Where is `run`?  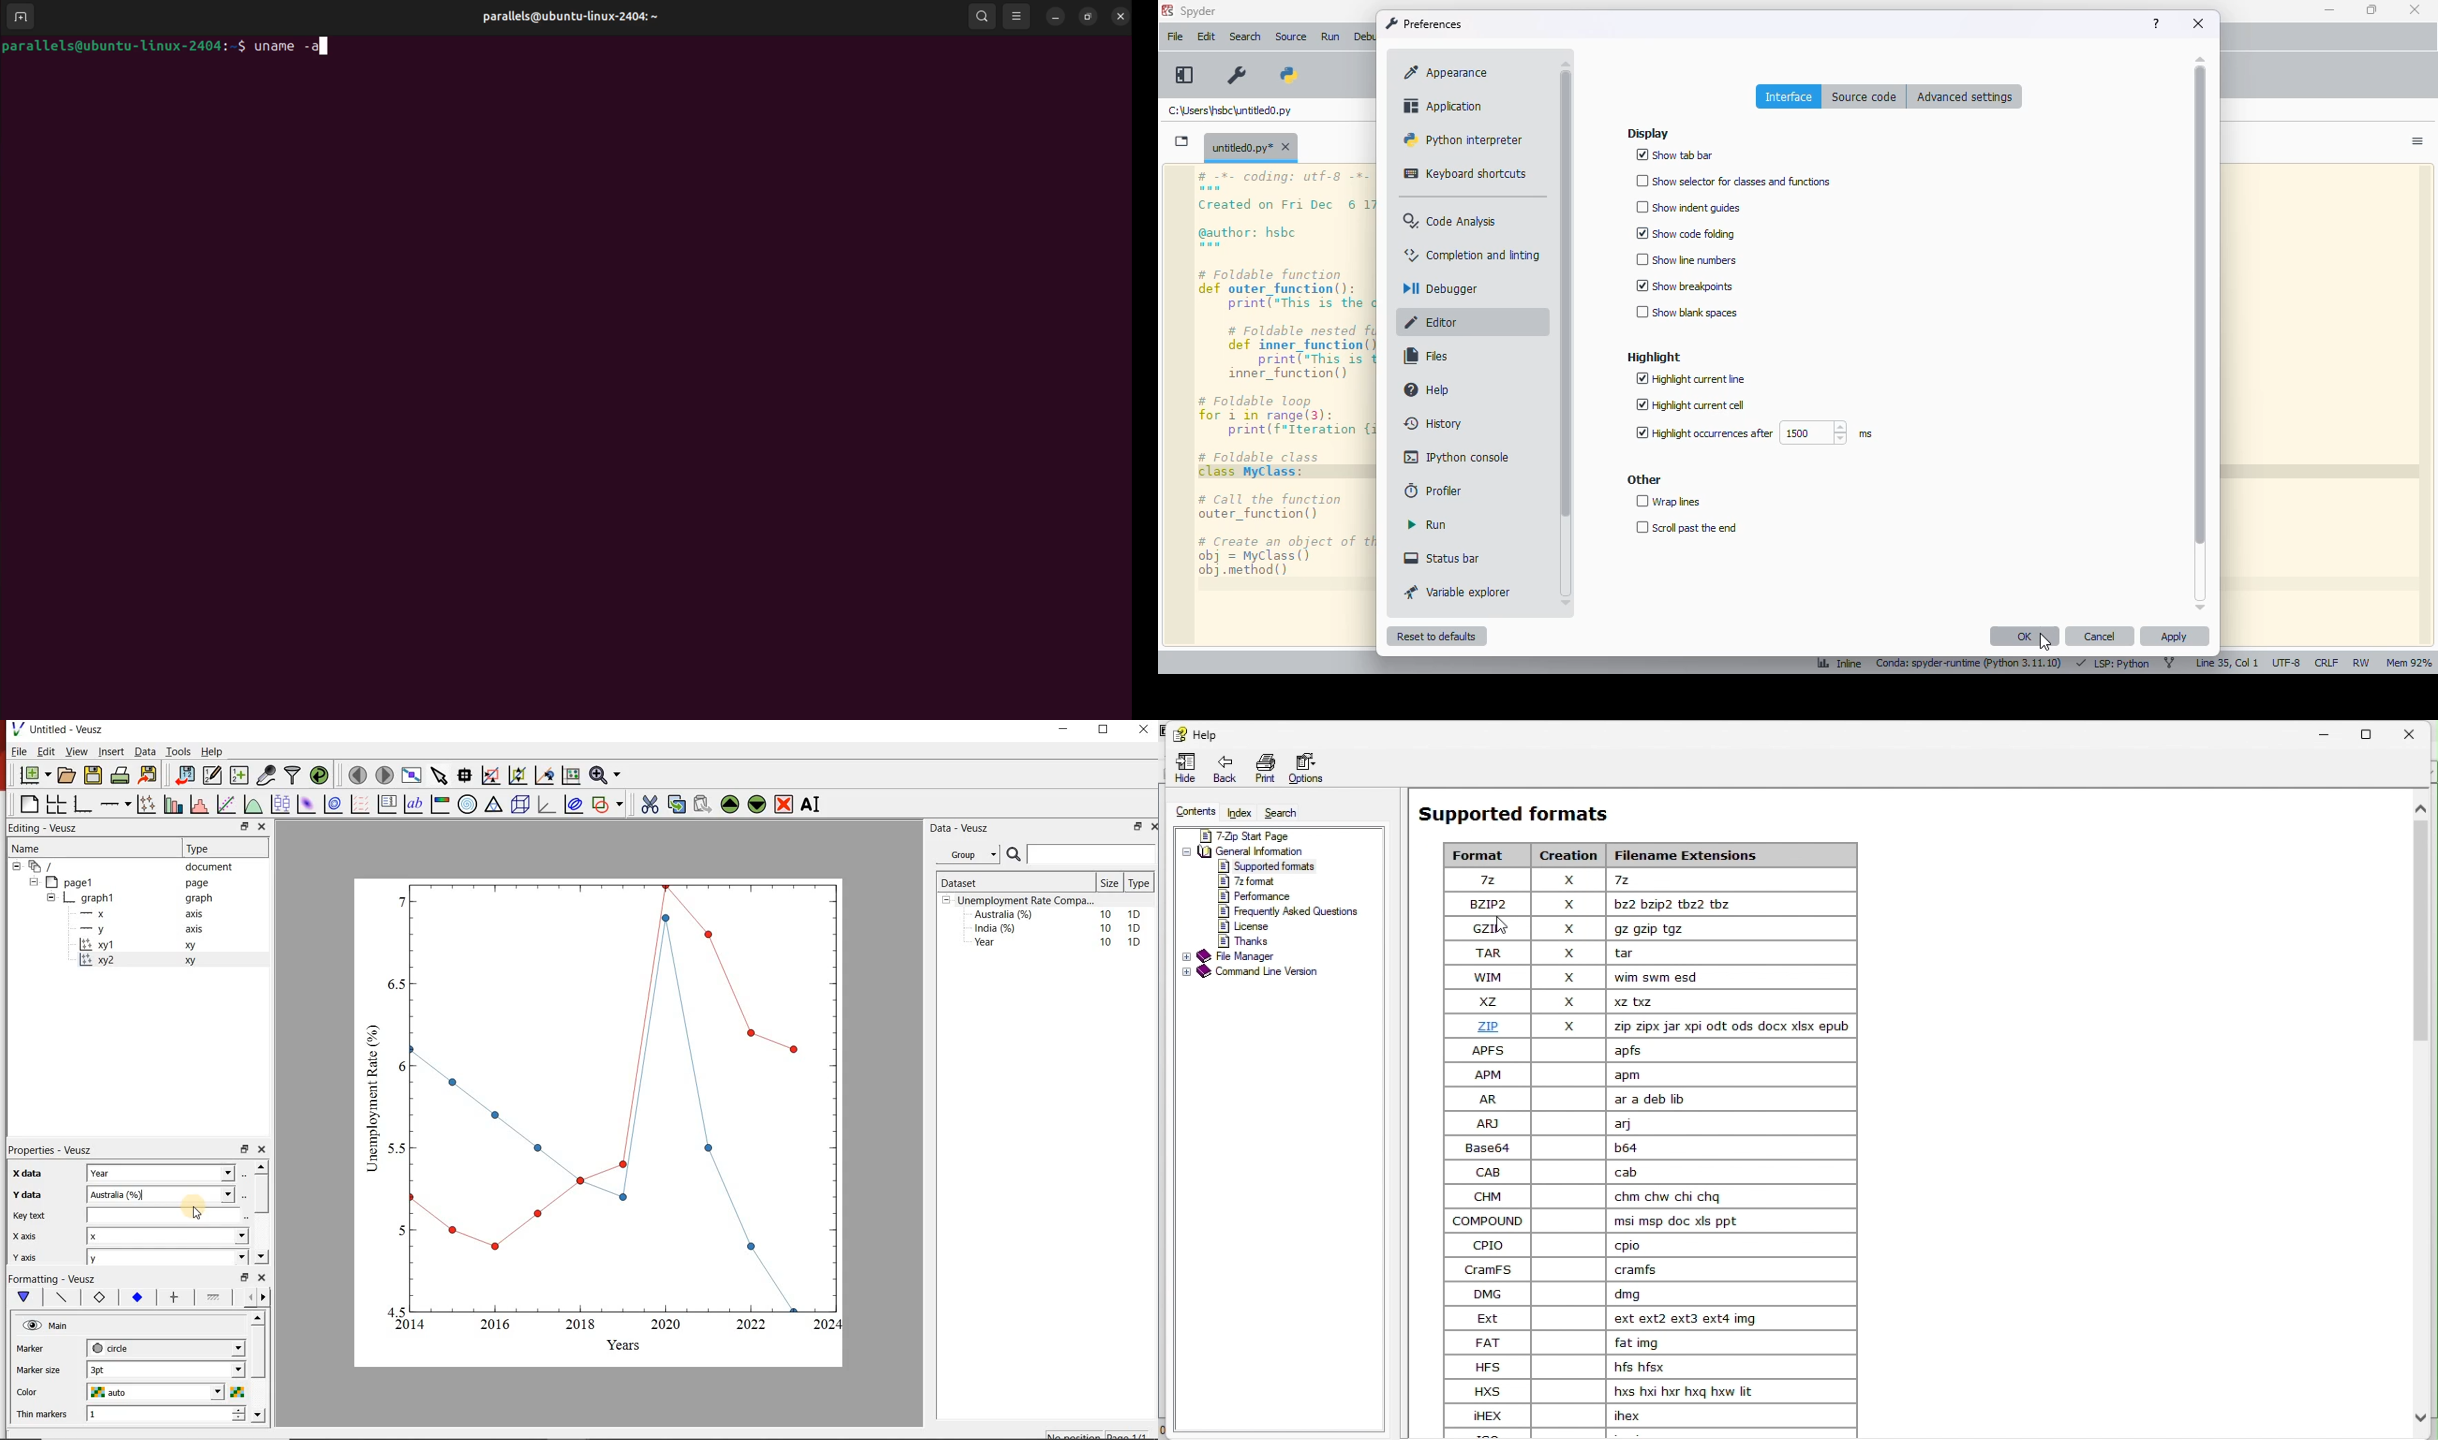
run is located at coordinates (1428, 525).